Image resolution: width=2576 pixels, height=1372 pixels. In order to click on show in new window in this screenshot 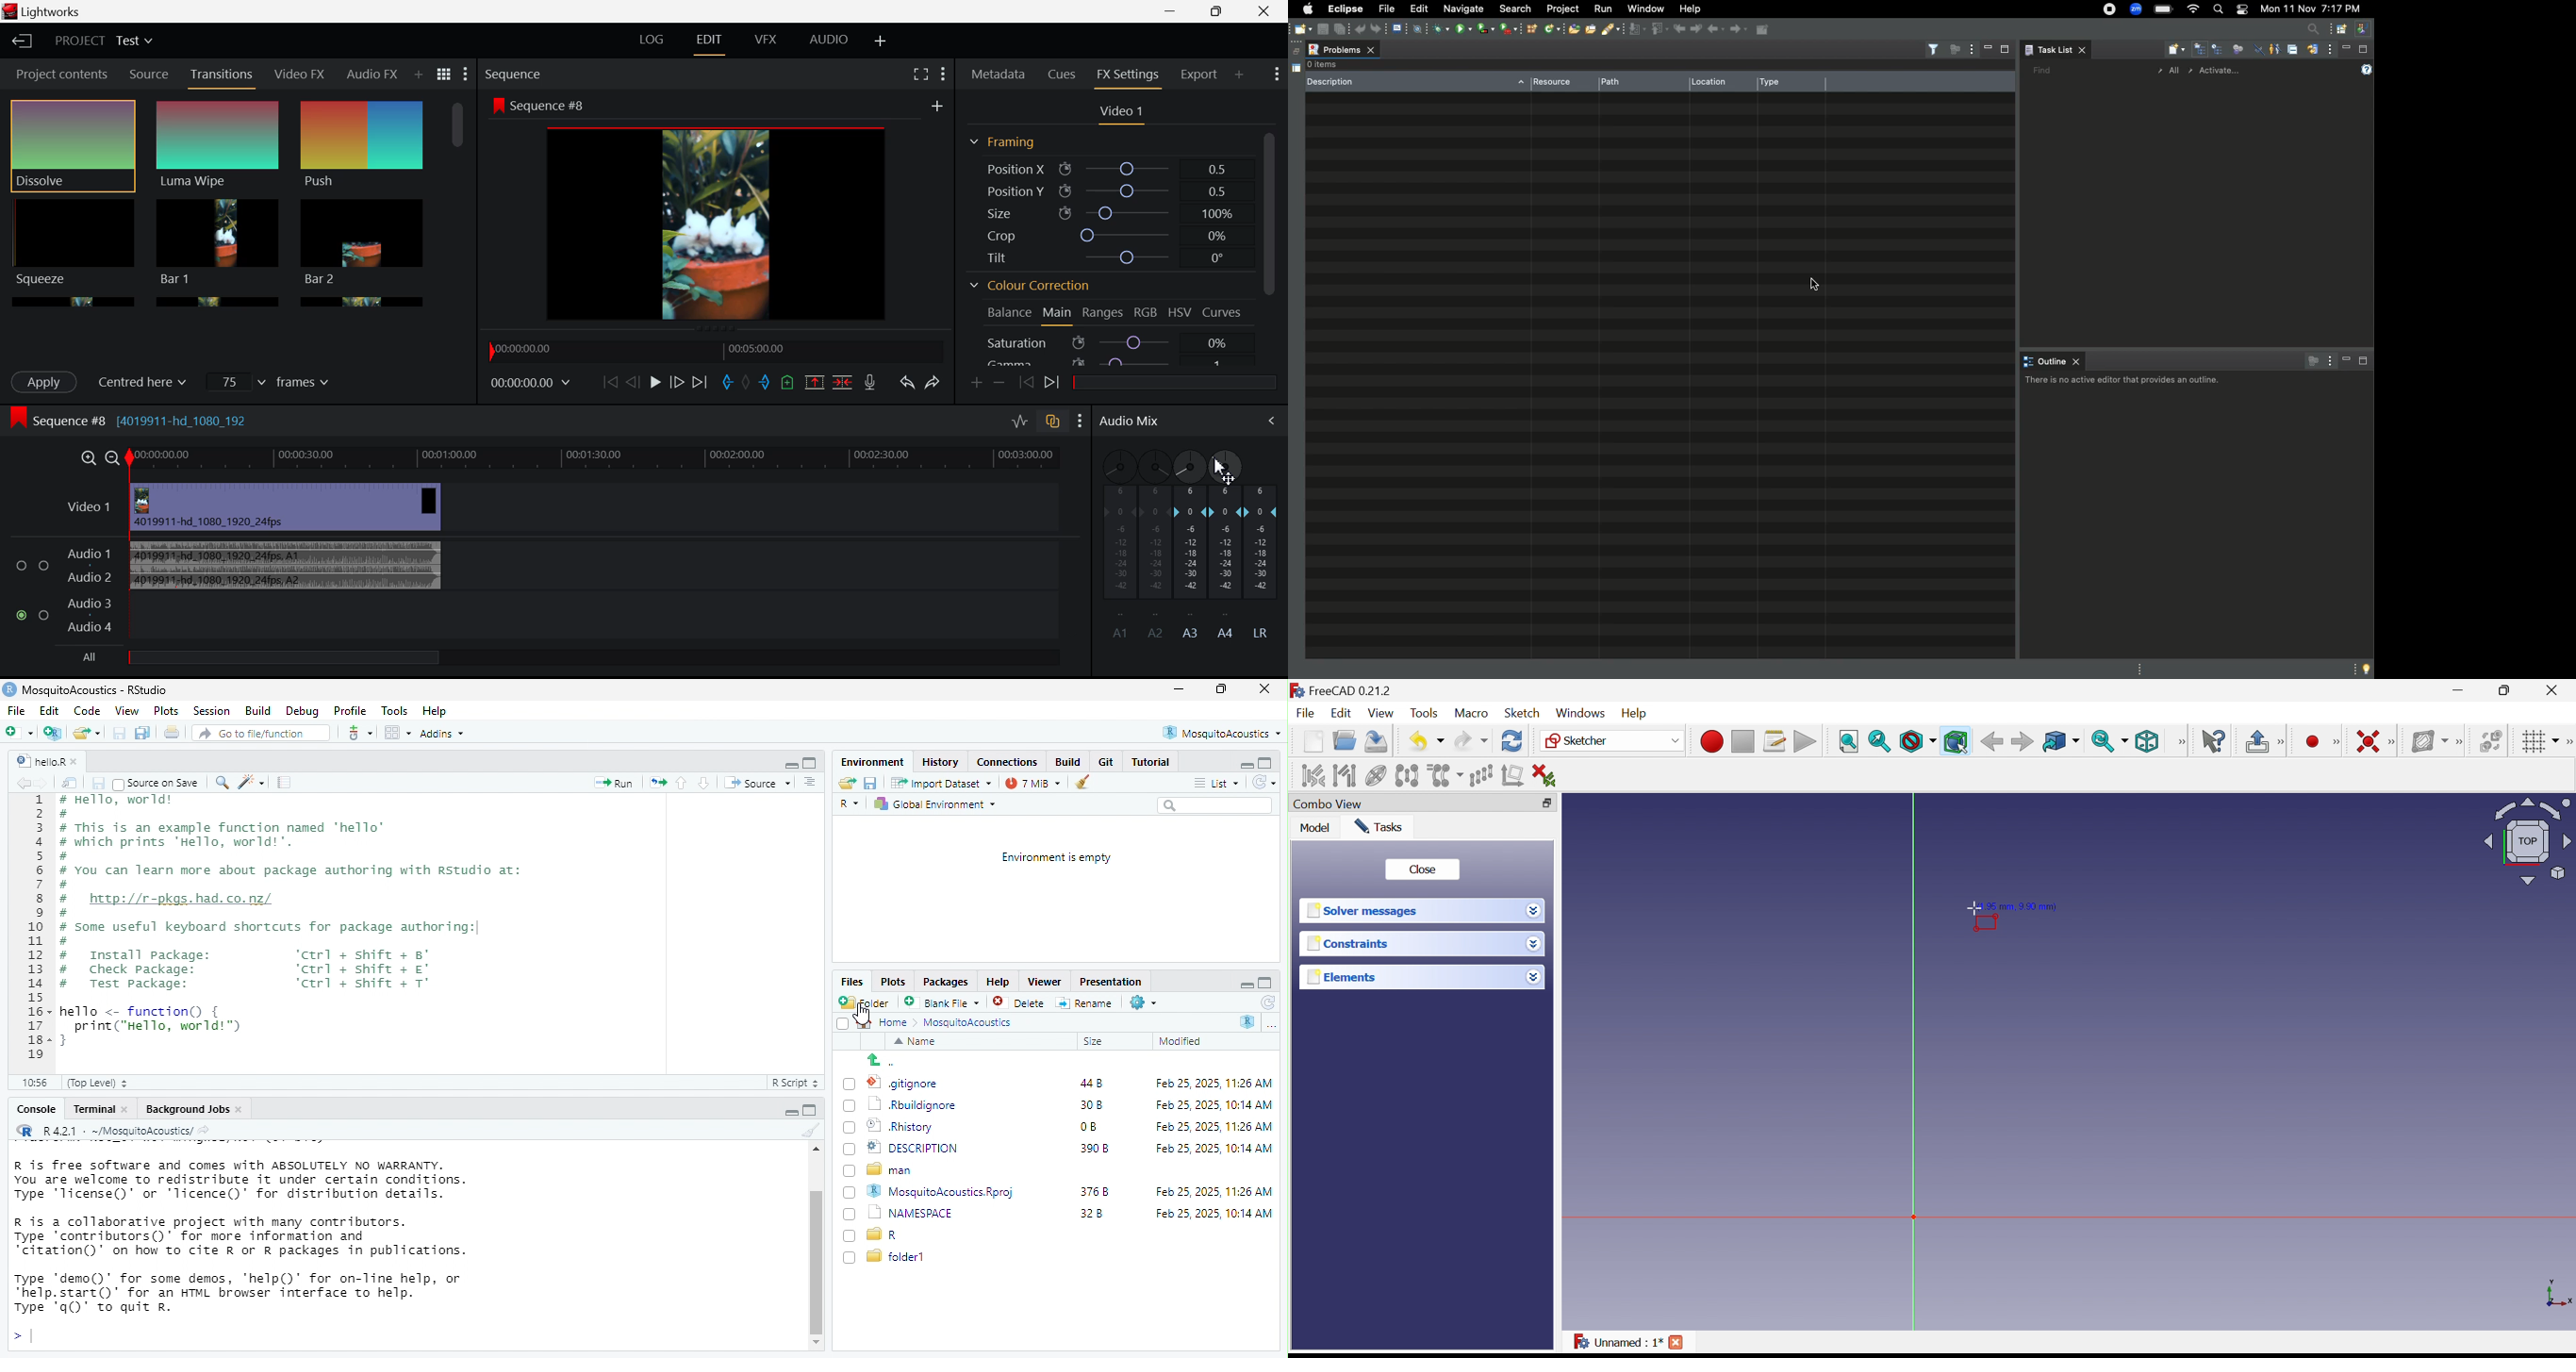, I will do `click(73, 783)`.